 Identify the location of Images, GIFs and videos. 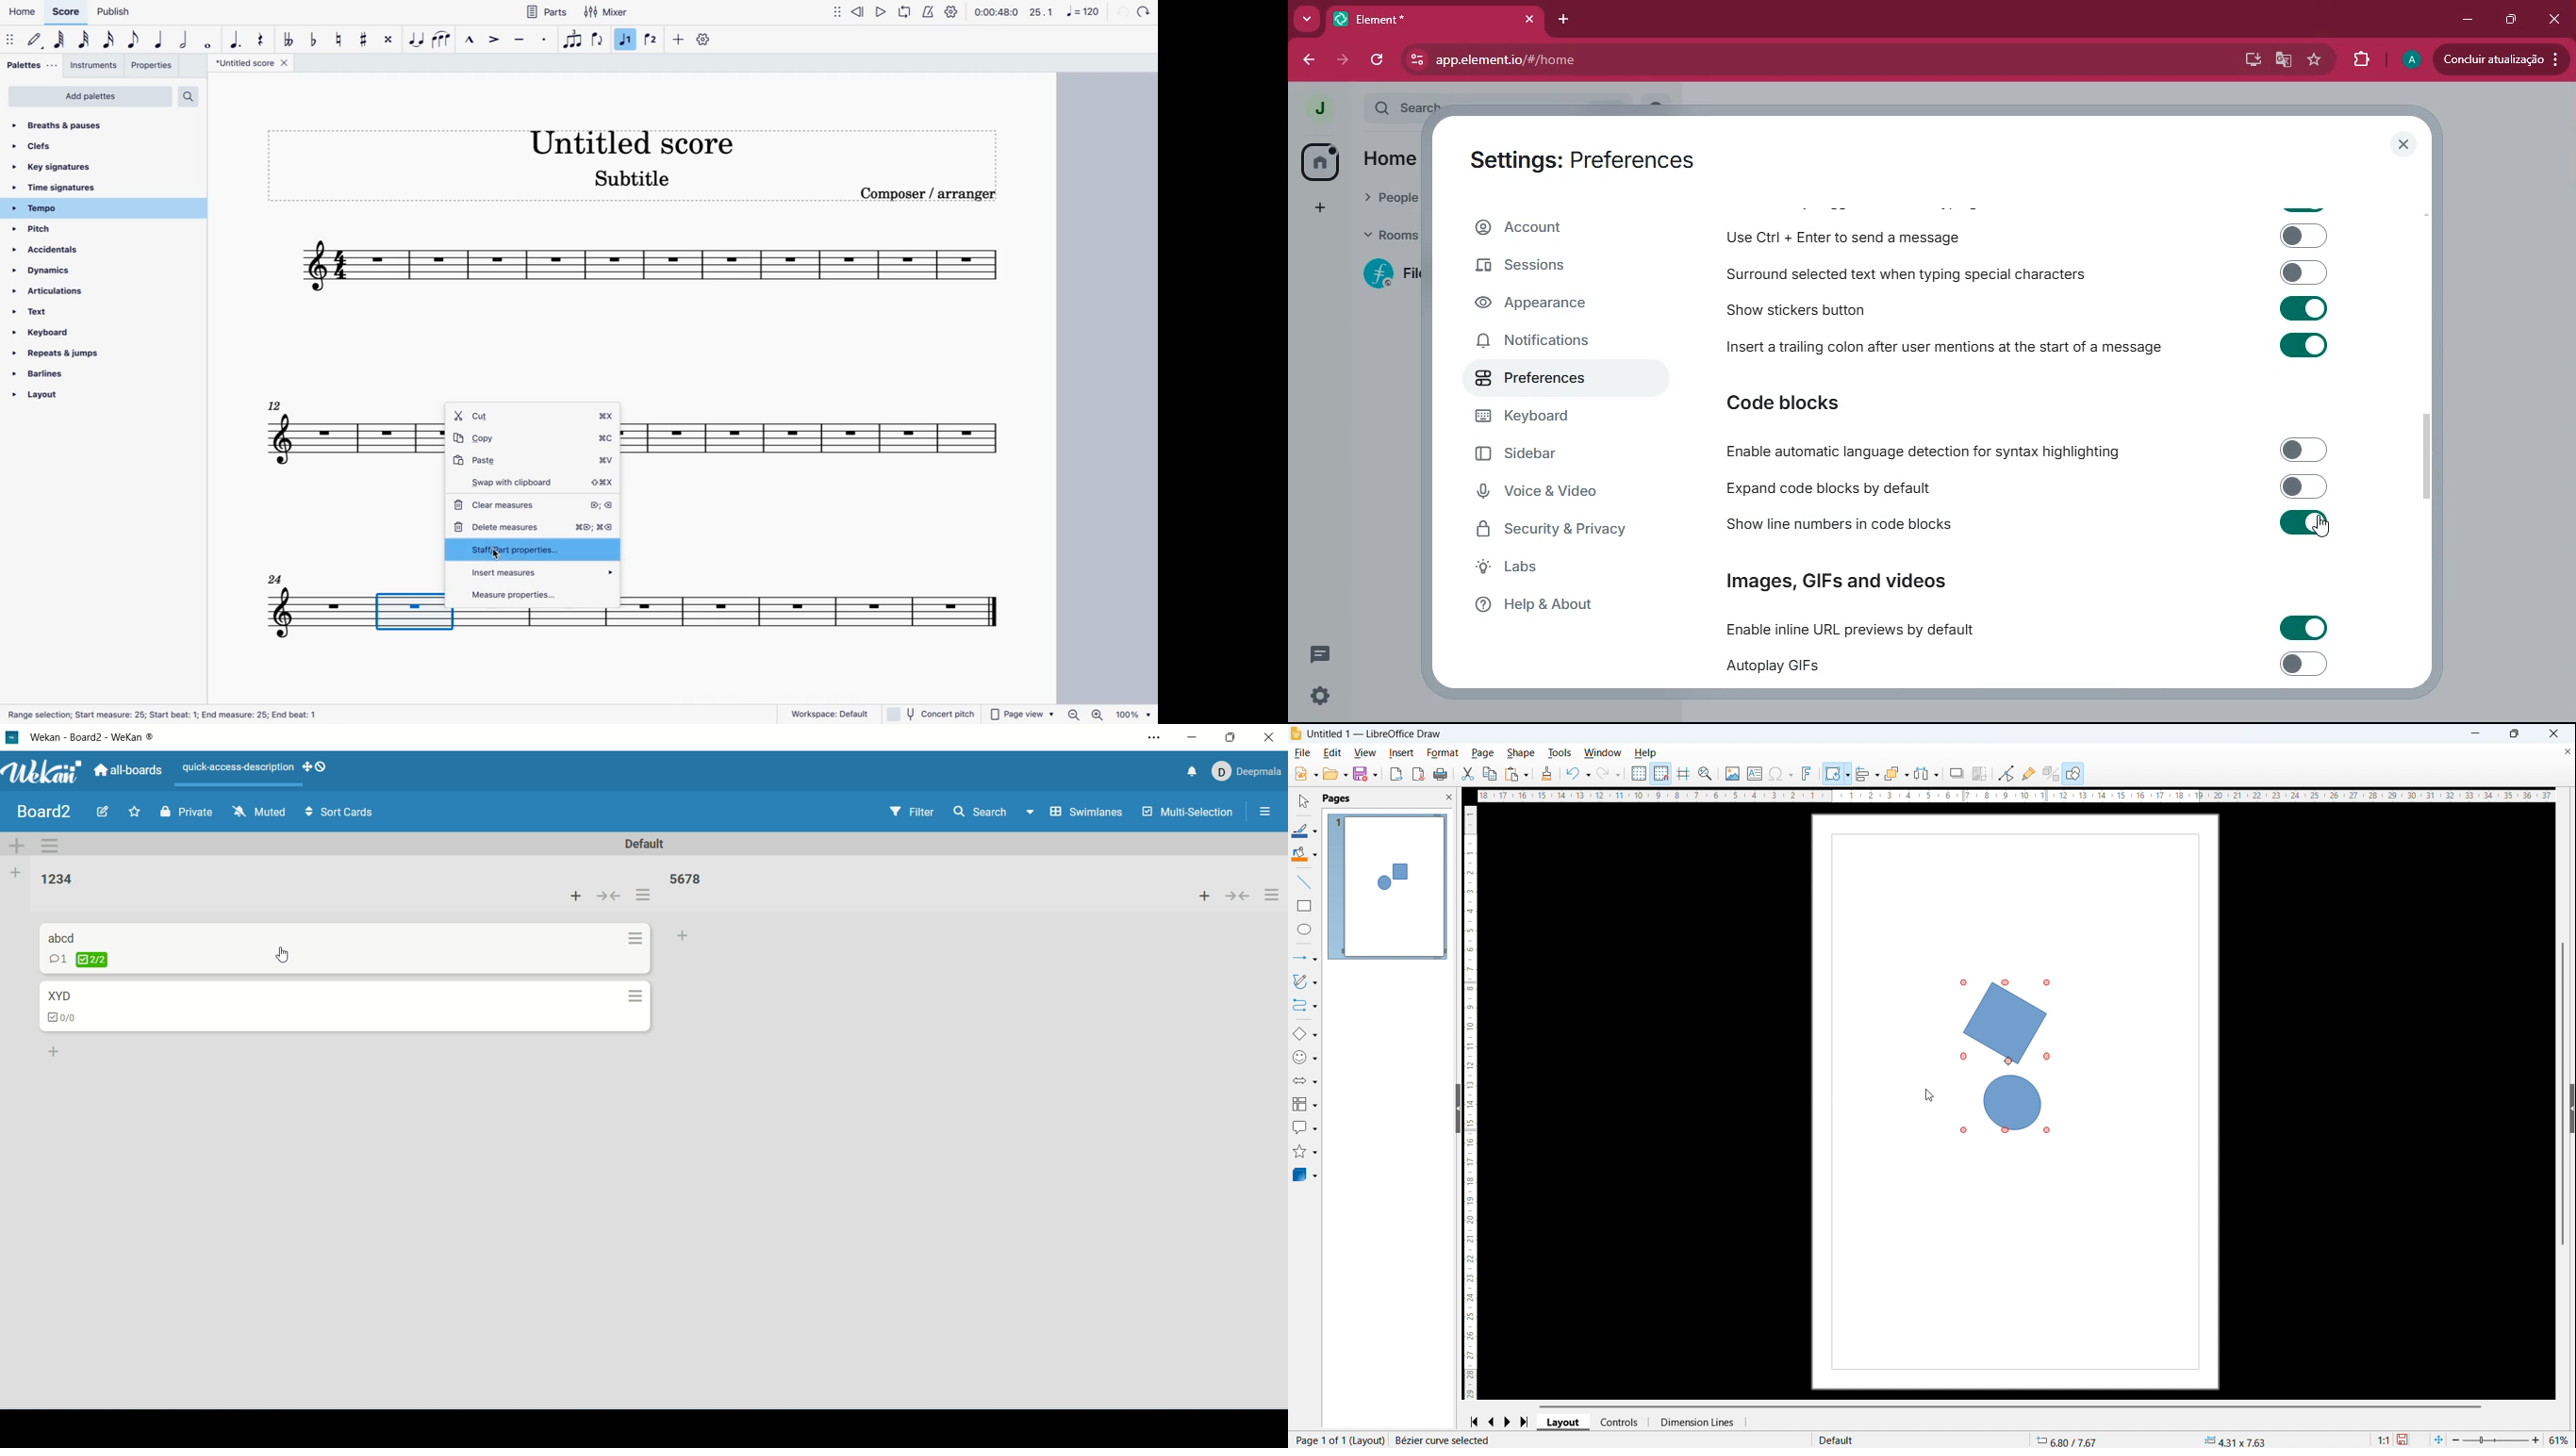
(1840, 579).